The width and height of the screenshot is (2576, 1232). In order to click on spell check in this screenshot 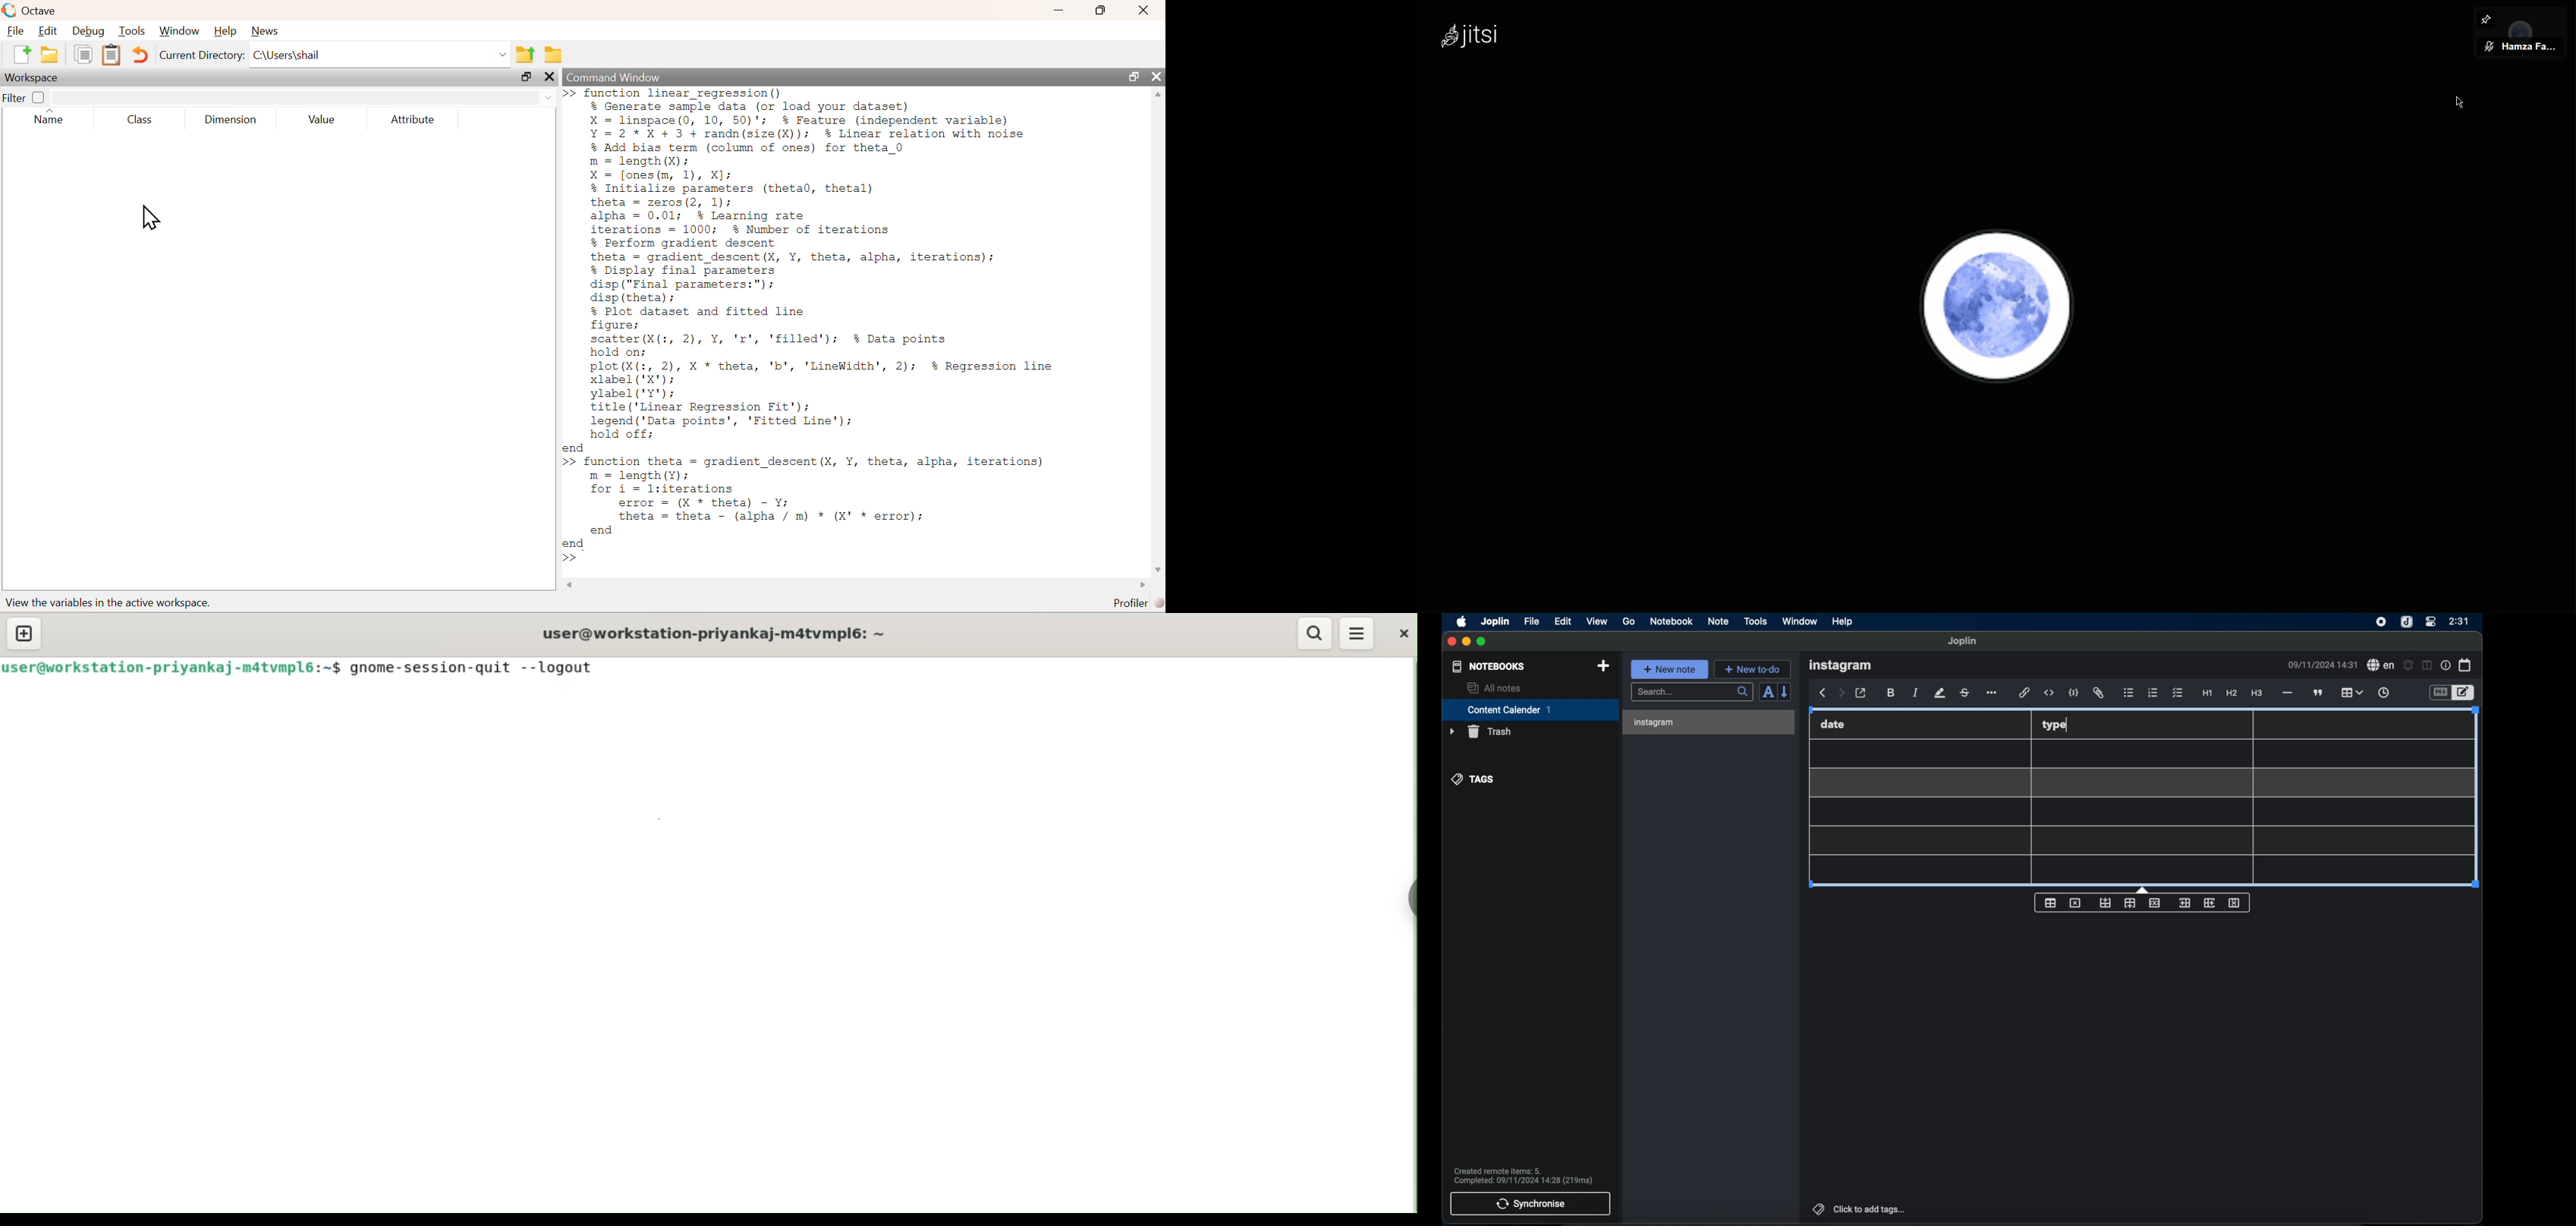, I will do `click(2381, 665)`.